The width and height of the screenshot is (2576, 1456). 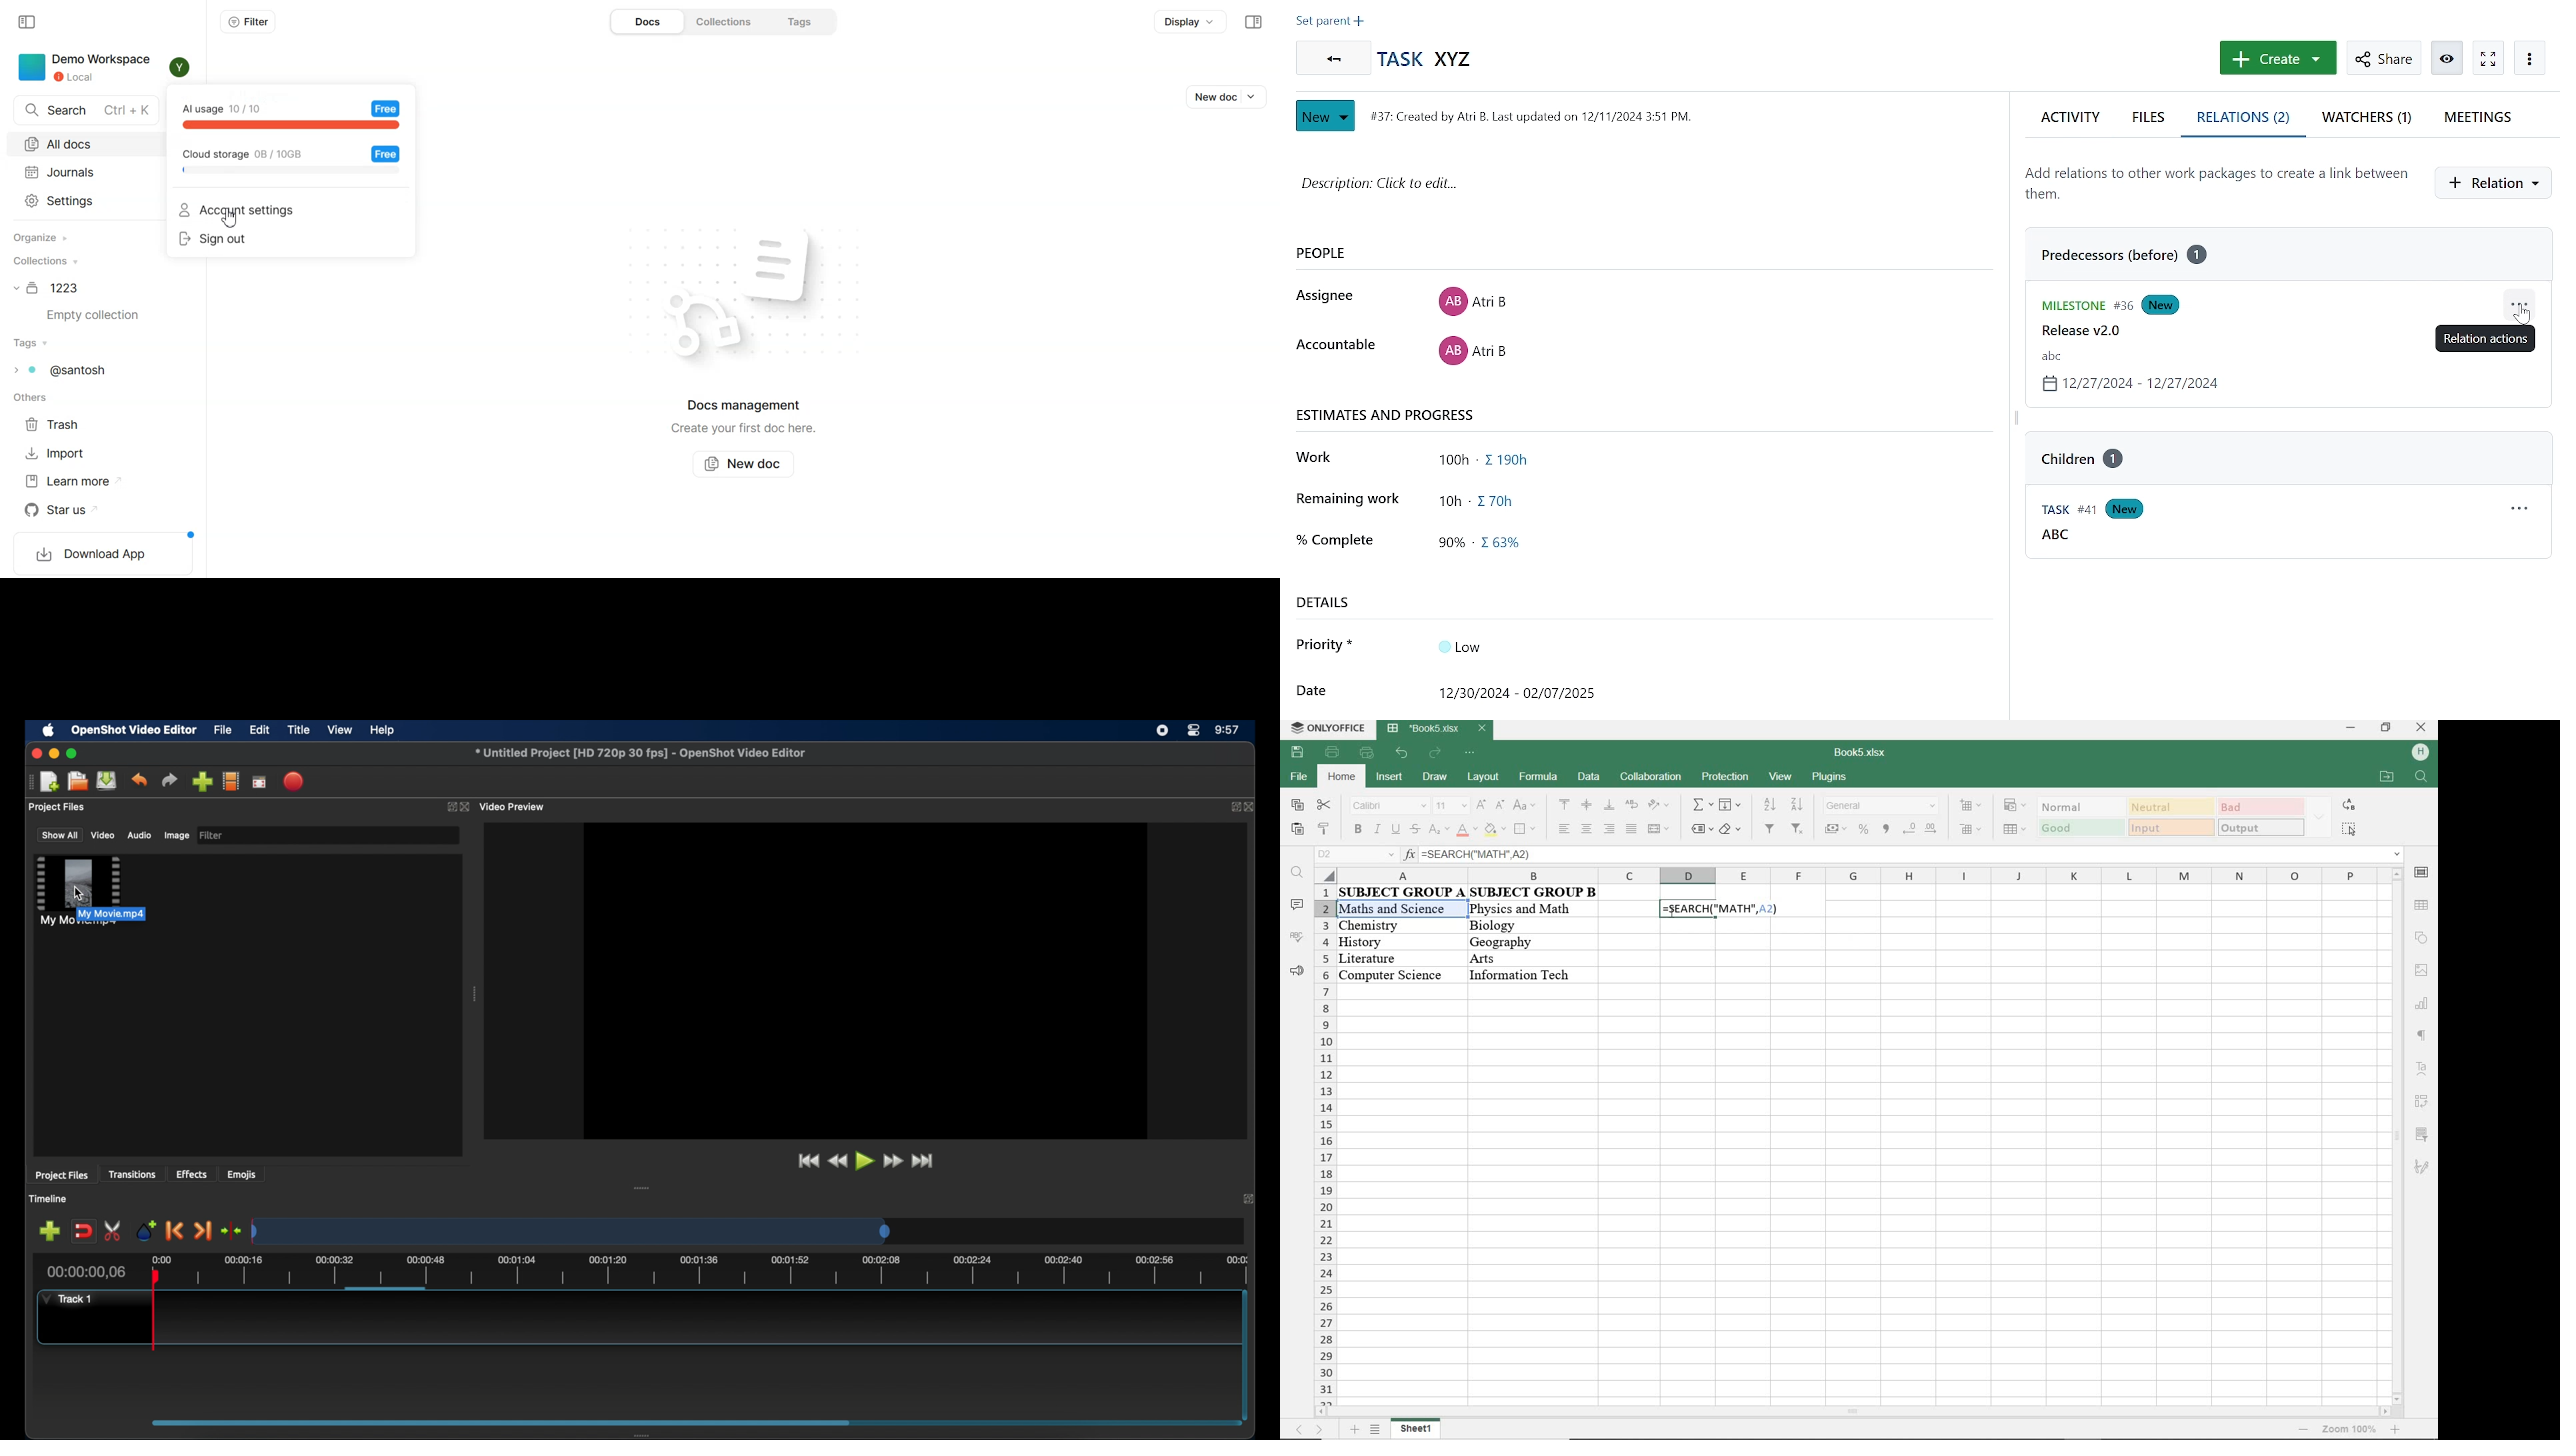 What do you see at coordinates (1489, 545) in the screenshot?
I see `completed work in progress` at bounding box center [1489, 545].